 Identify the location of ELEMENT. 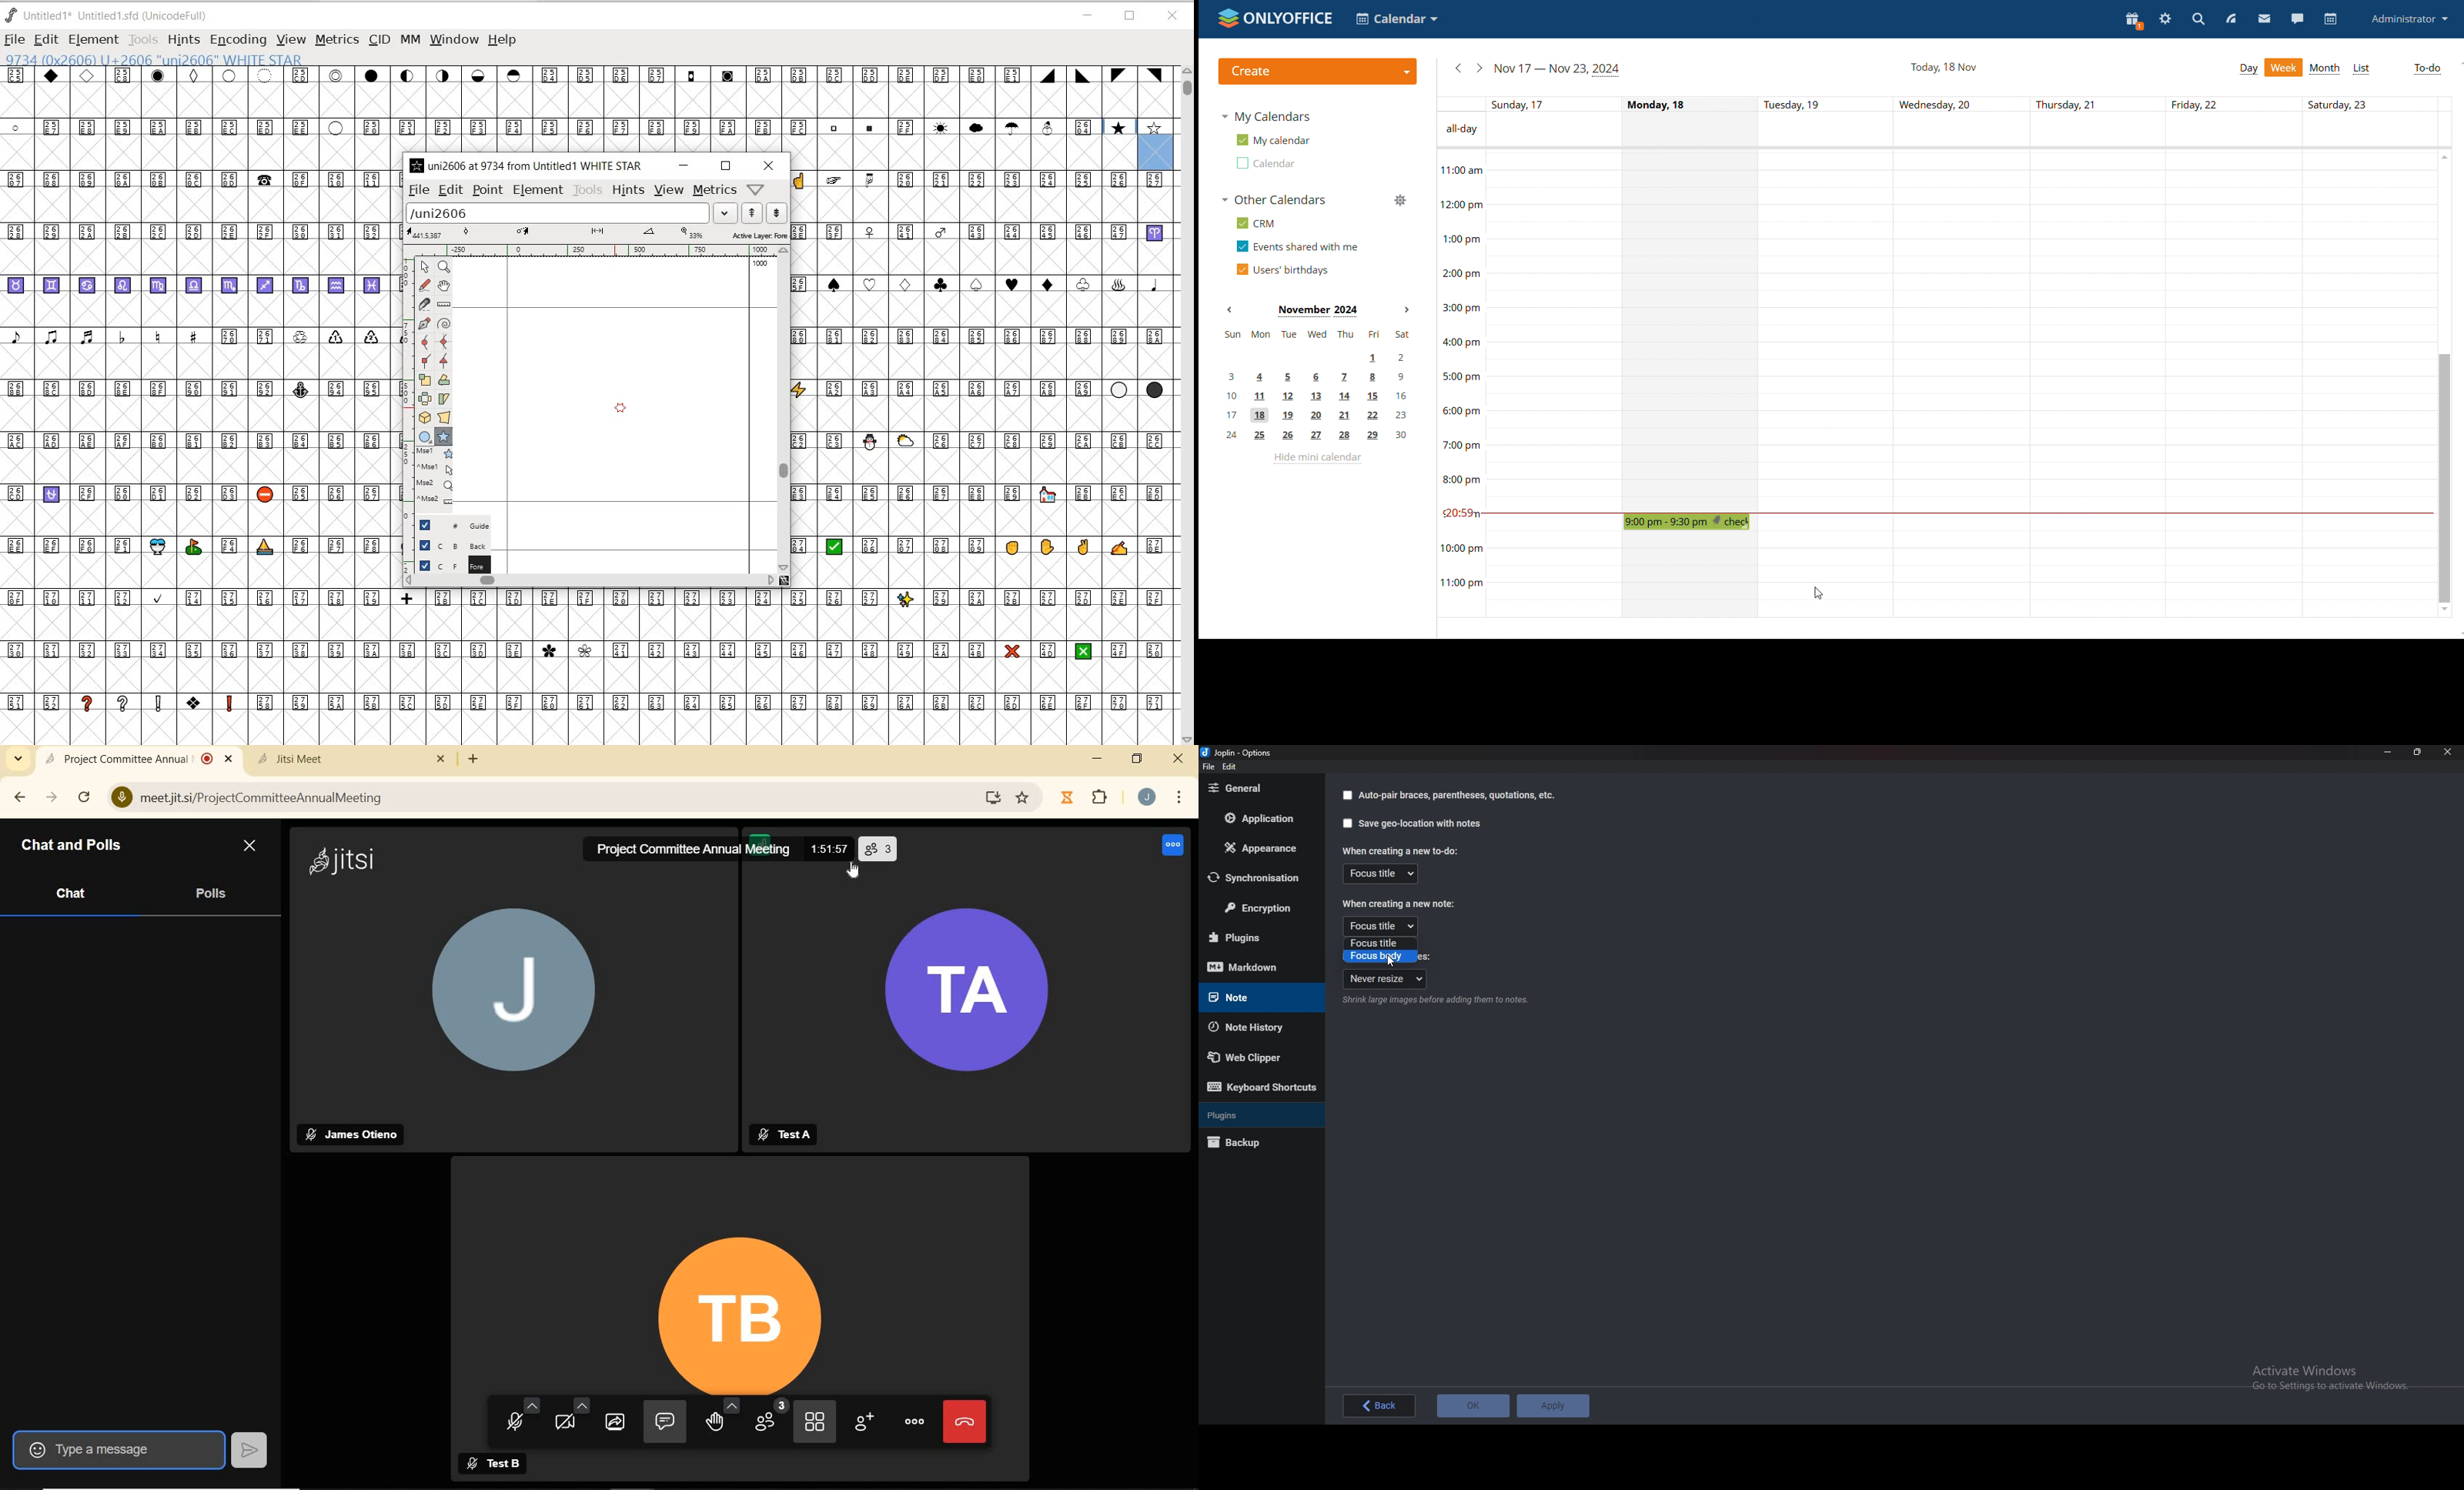
(537, 192).